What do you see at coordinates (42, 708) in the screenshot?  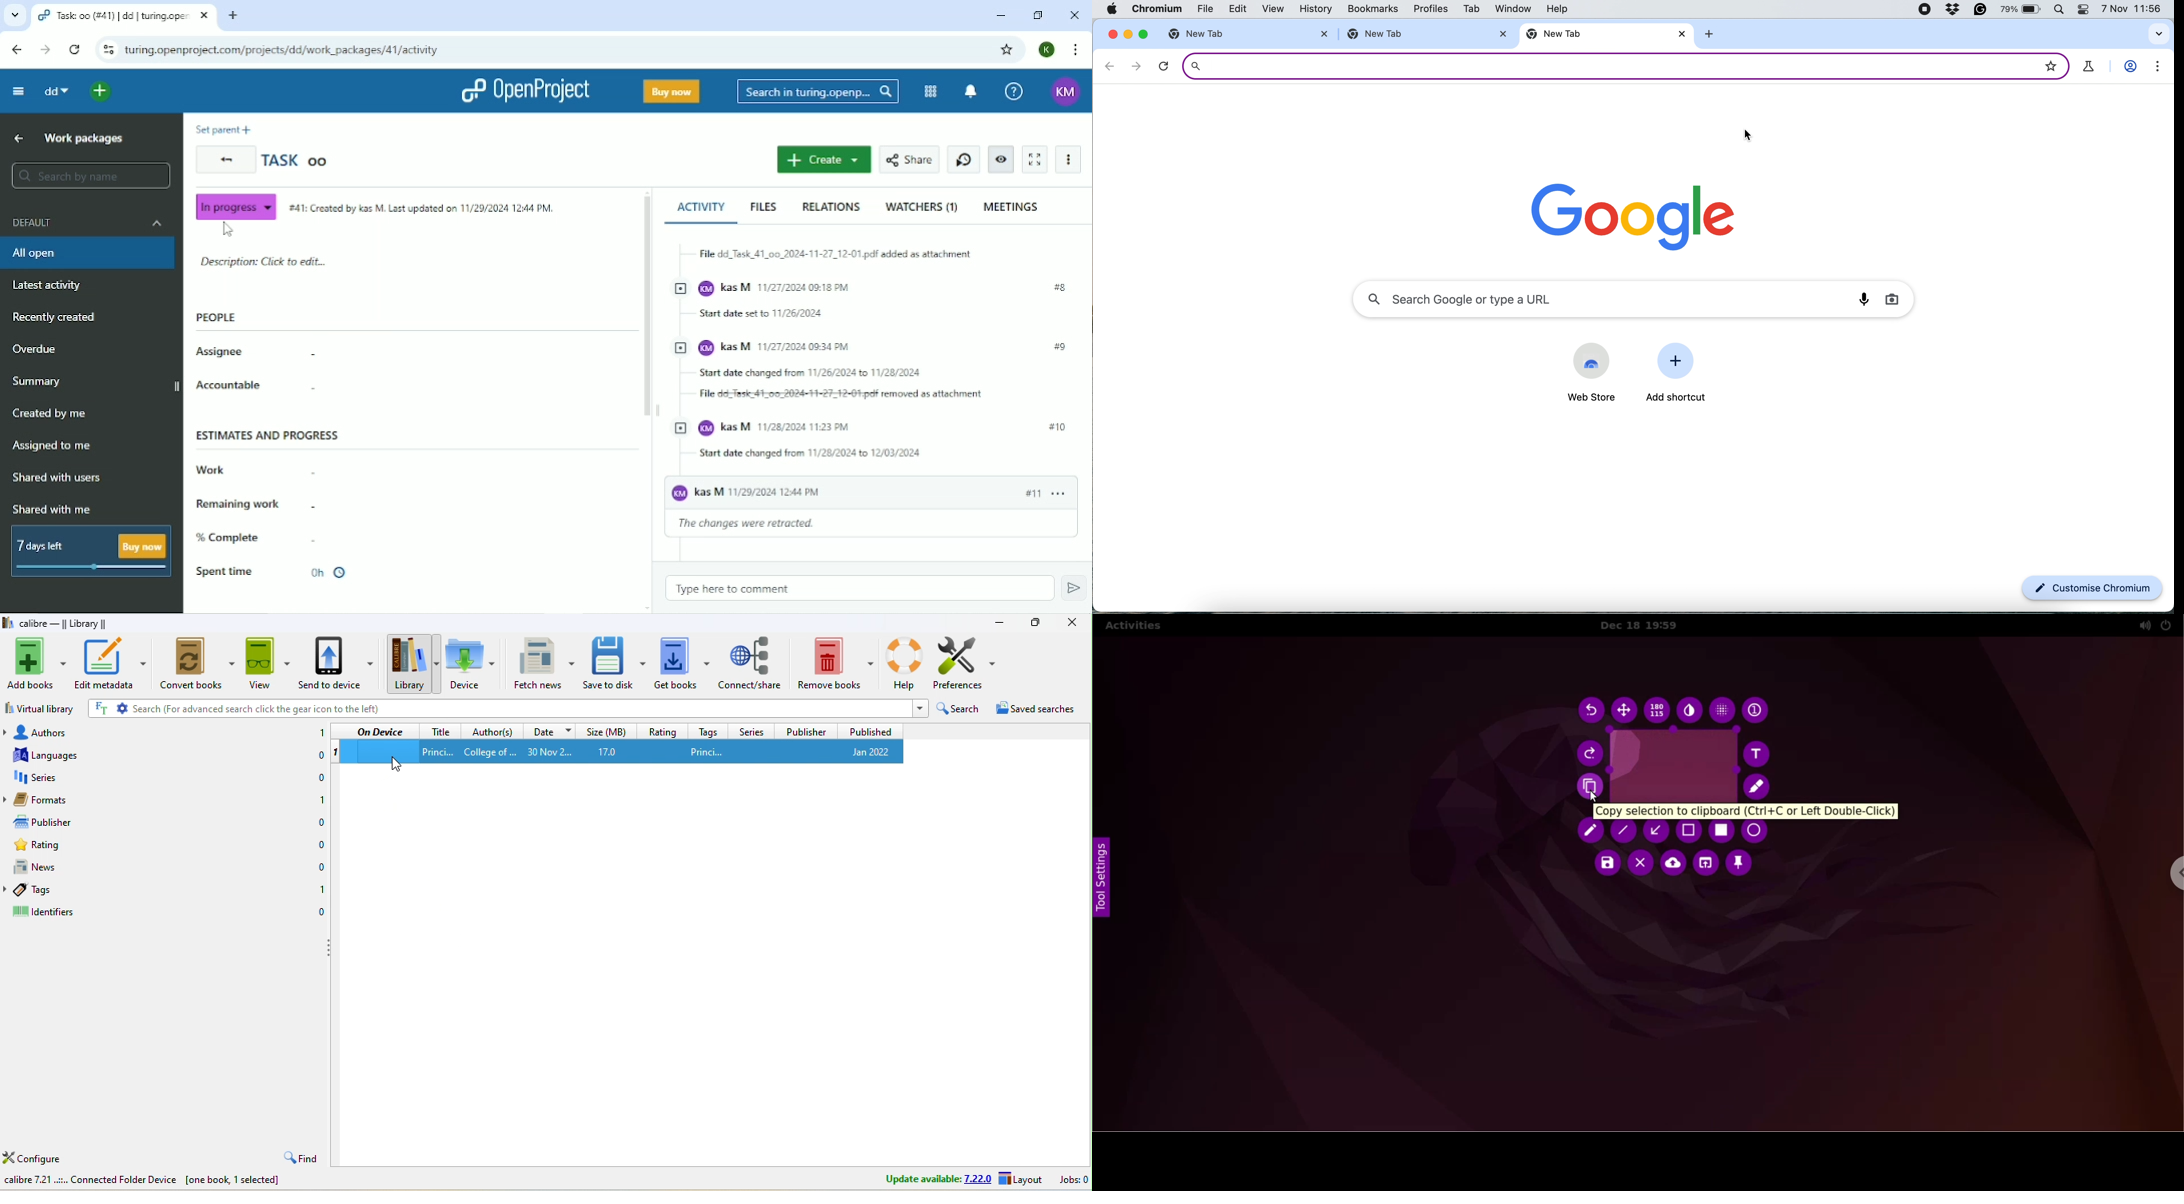 I see `virtual library` at bounding box center [42, 708].